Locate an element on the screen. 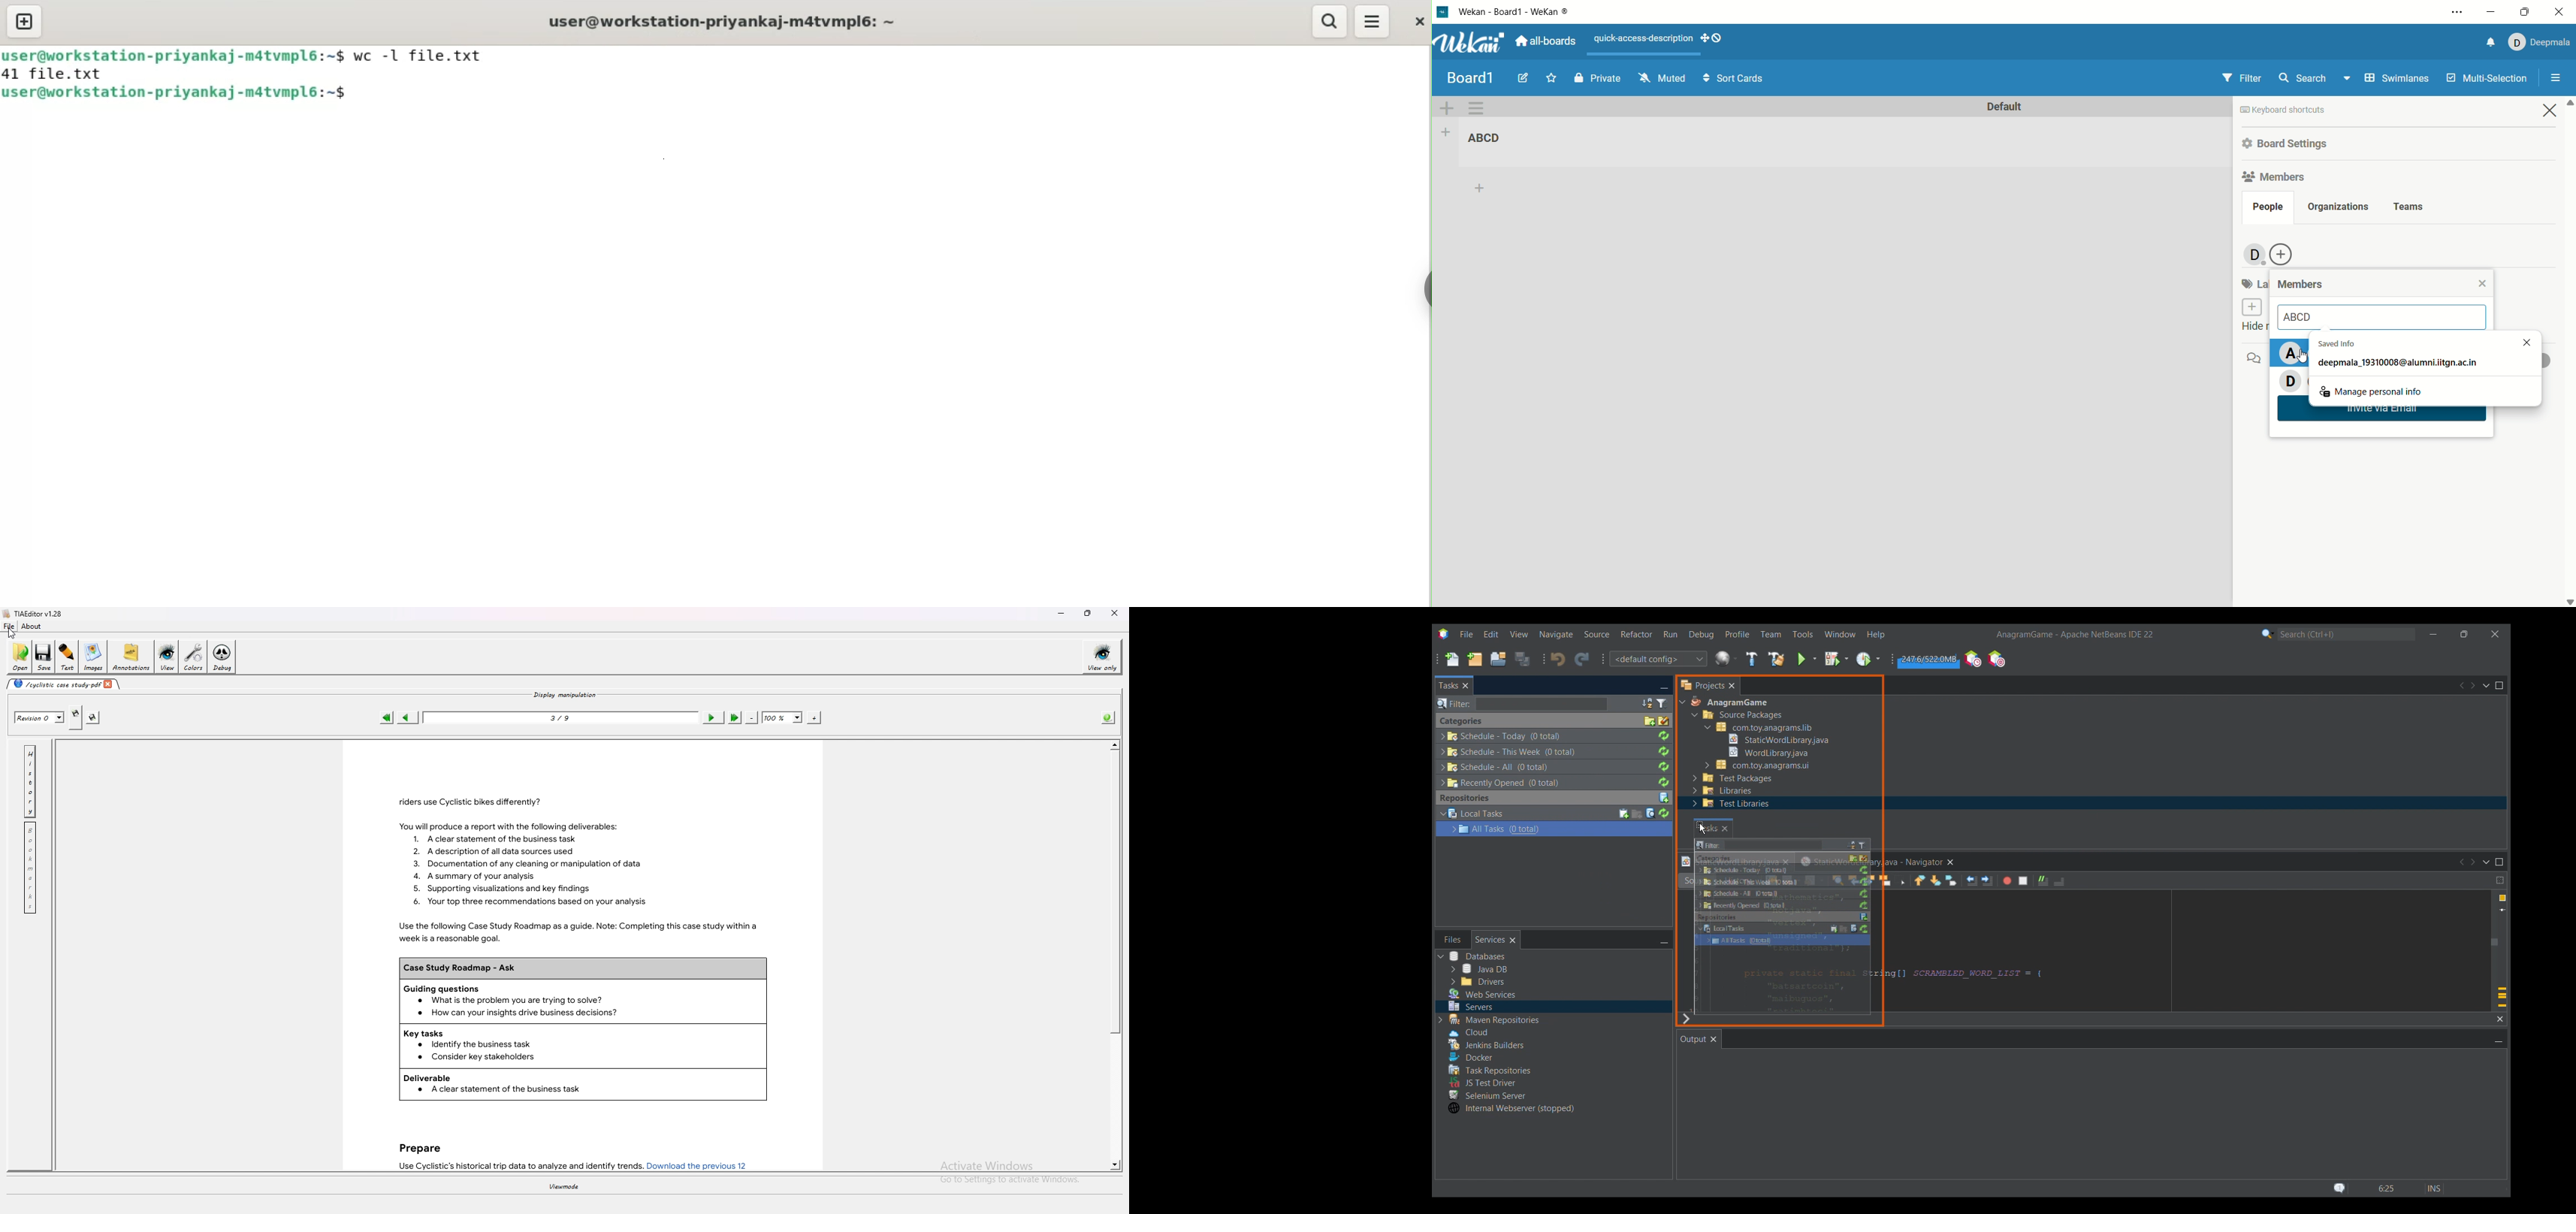  Click to force garbage collection is located at coordinates (1928, 660).